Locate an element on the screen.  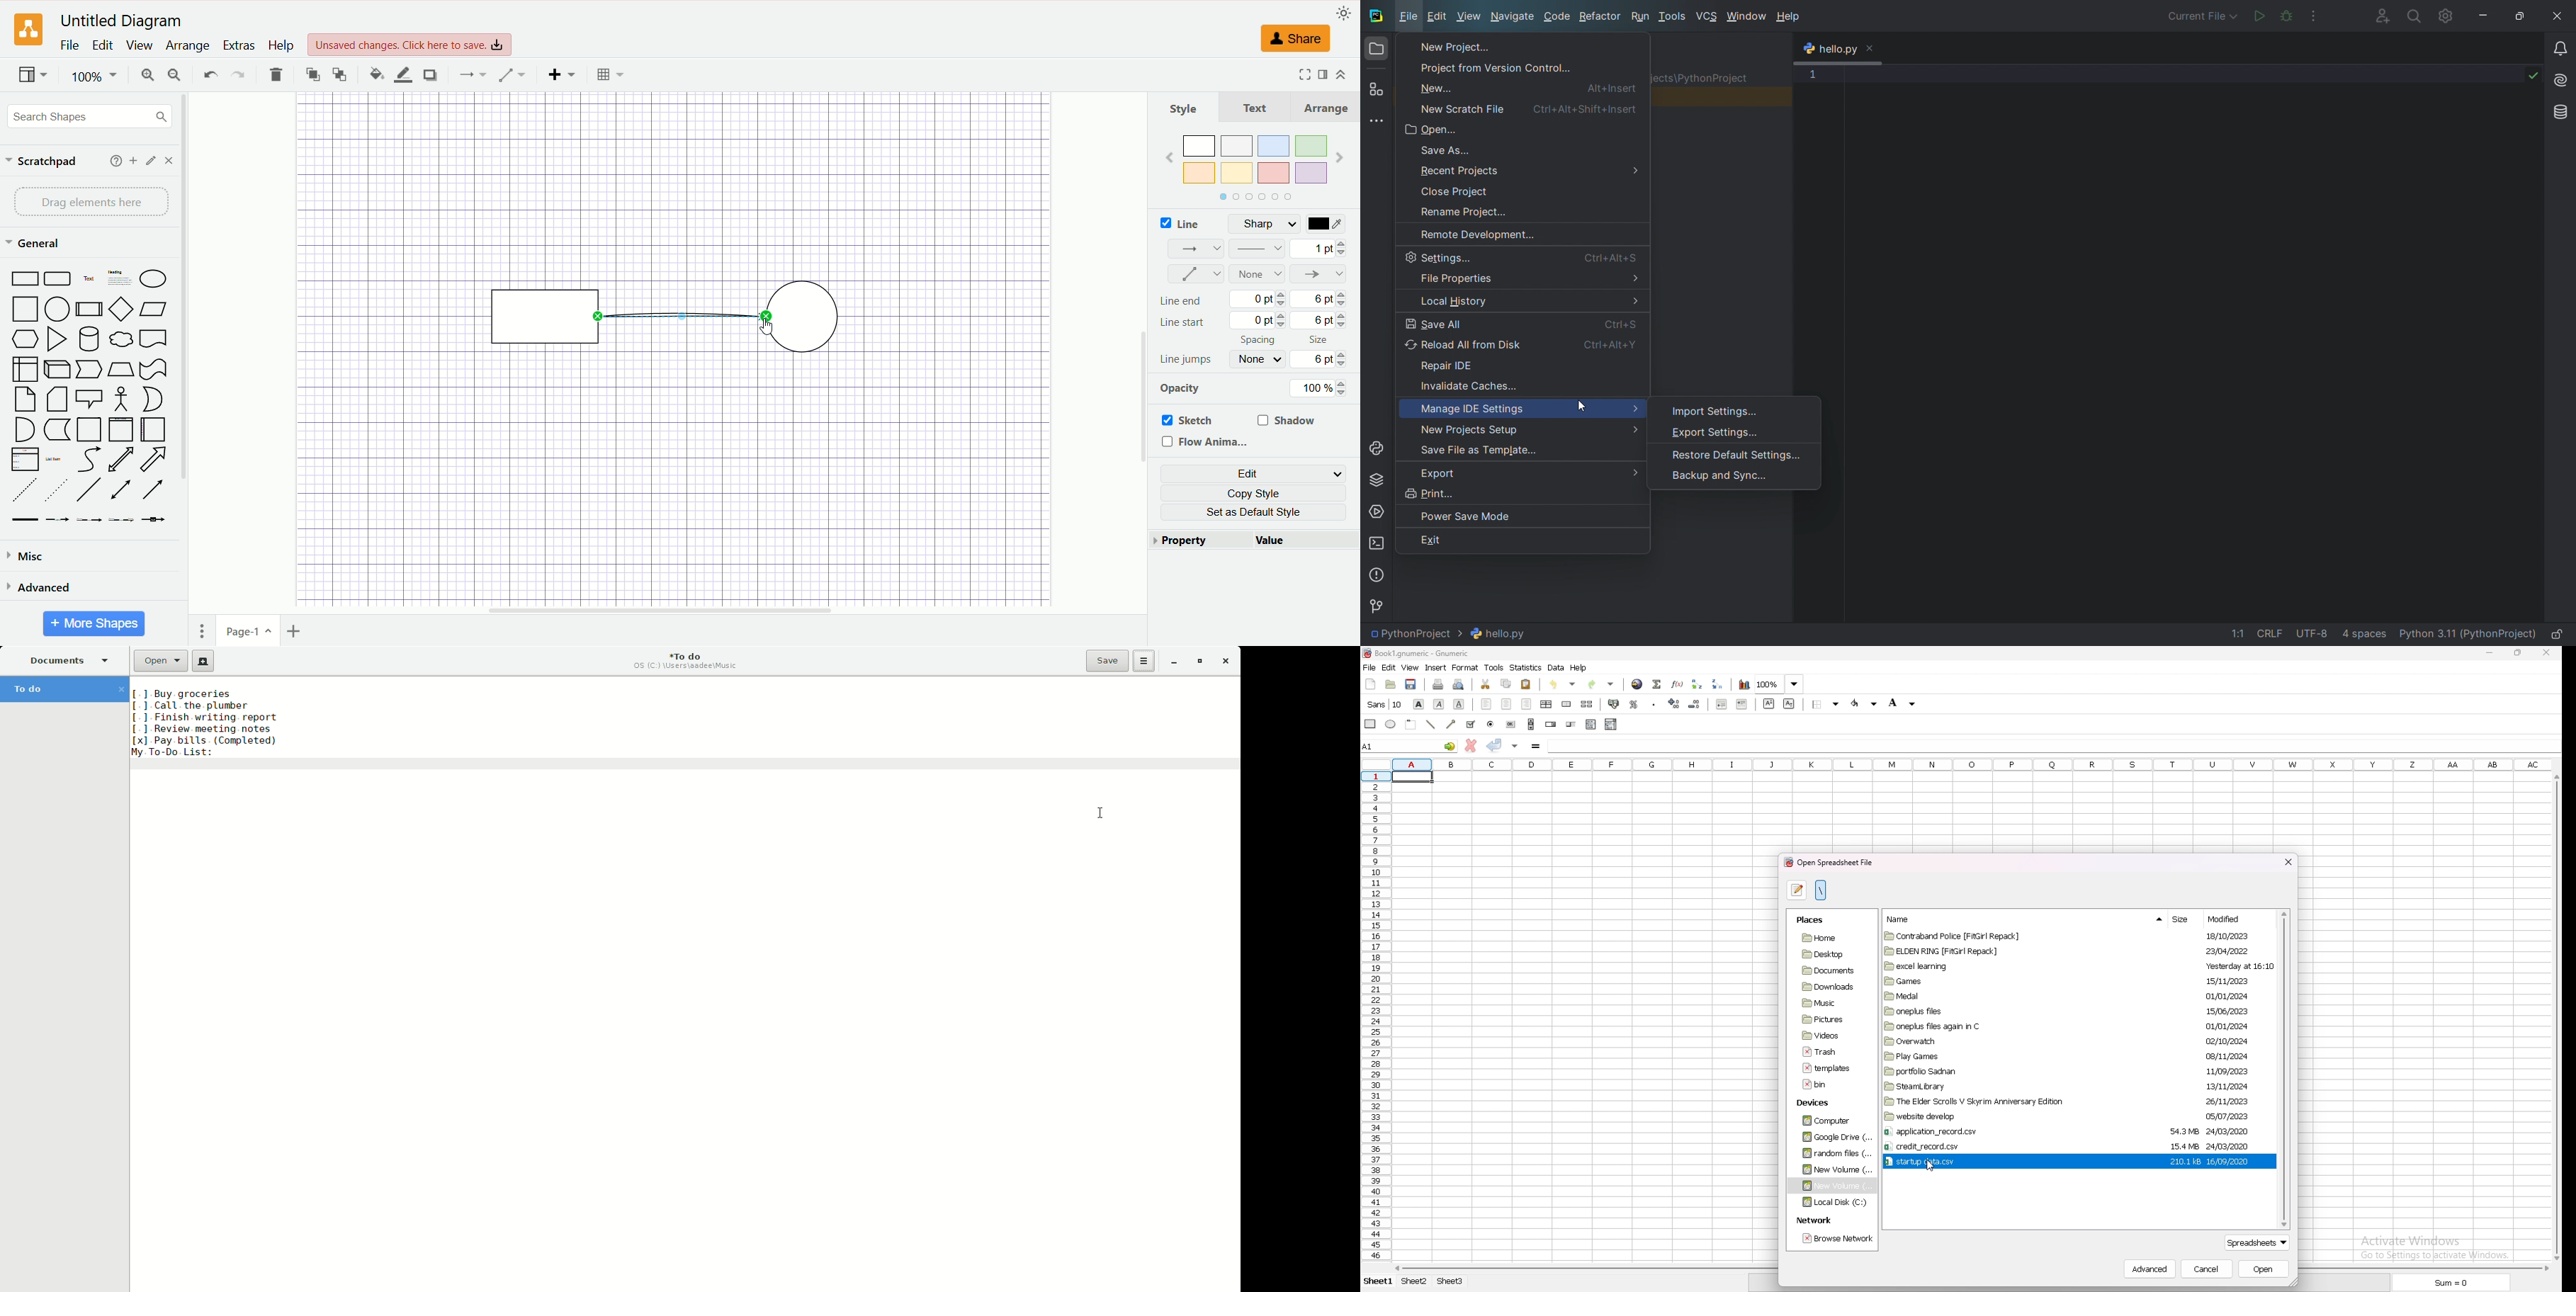
Two way Arrow is located at coordinates (123, 460).